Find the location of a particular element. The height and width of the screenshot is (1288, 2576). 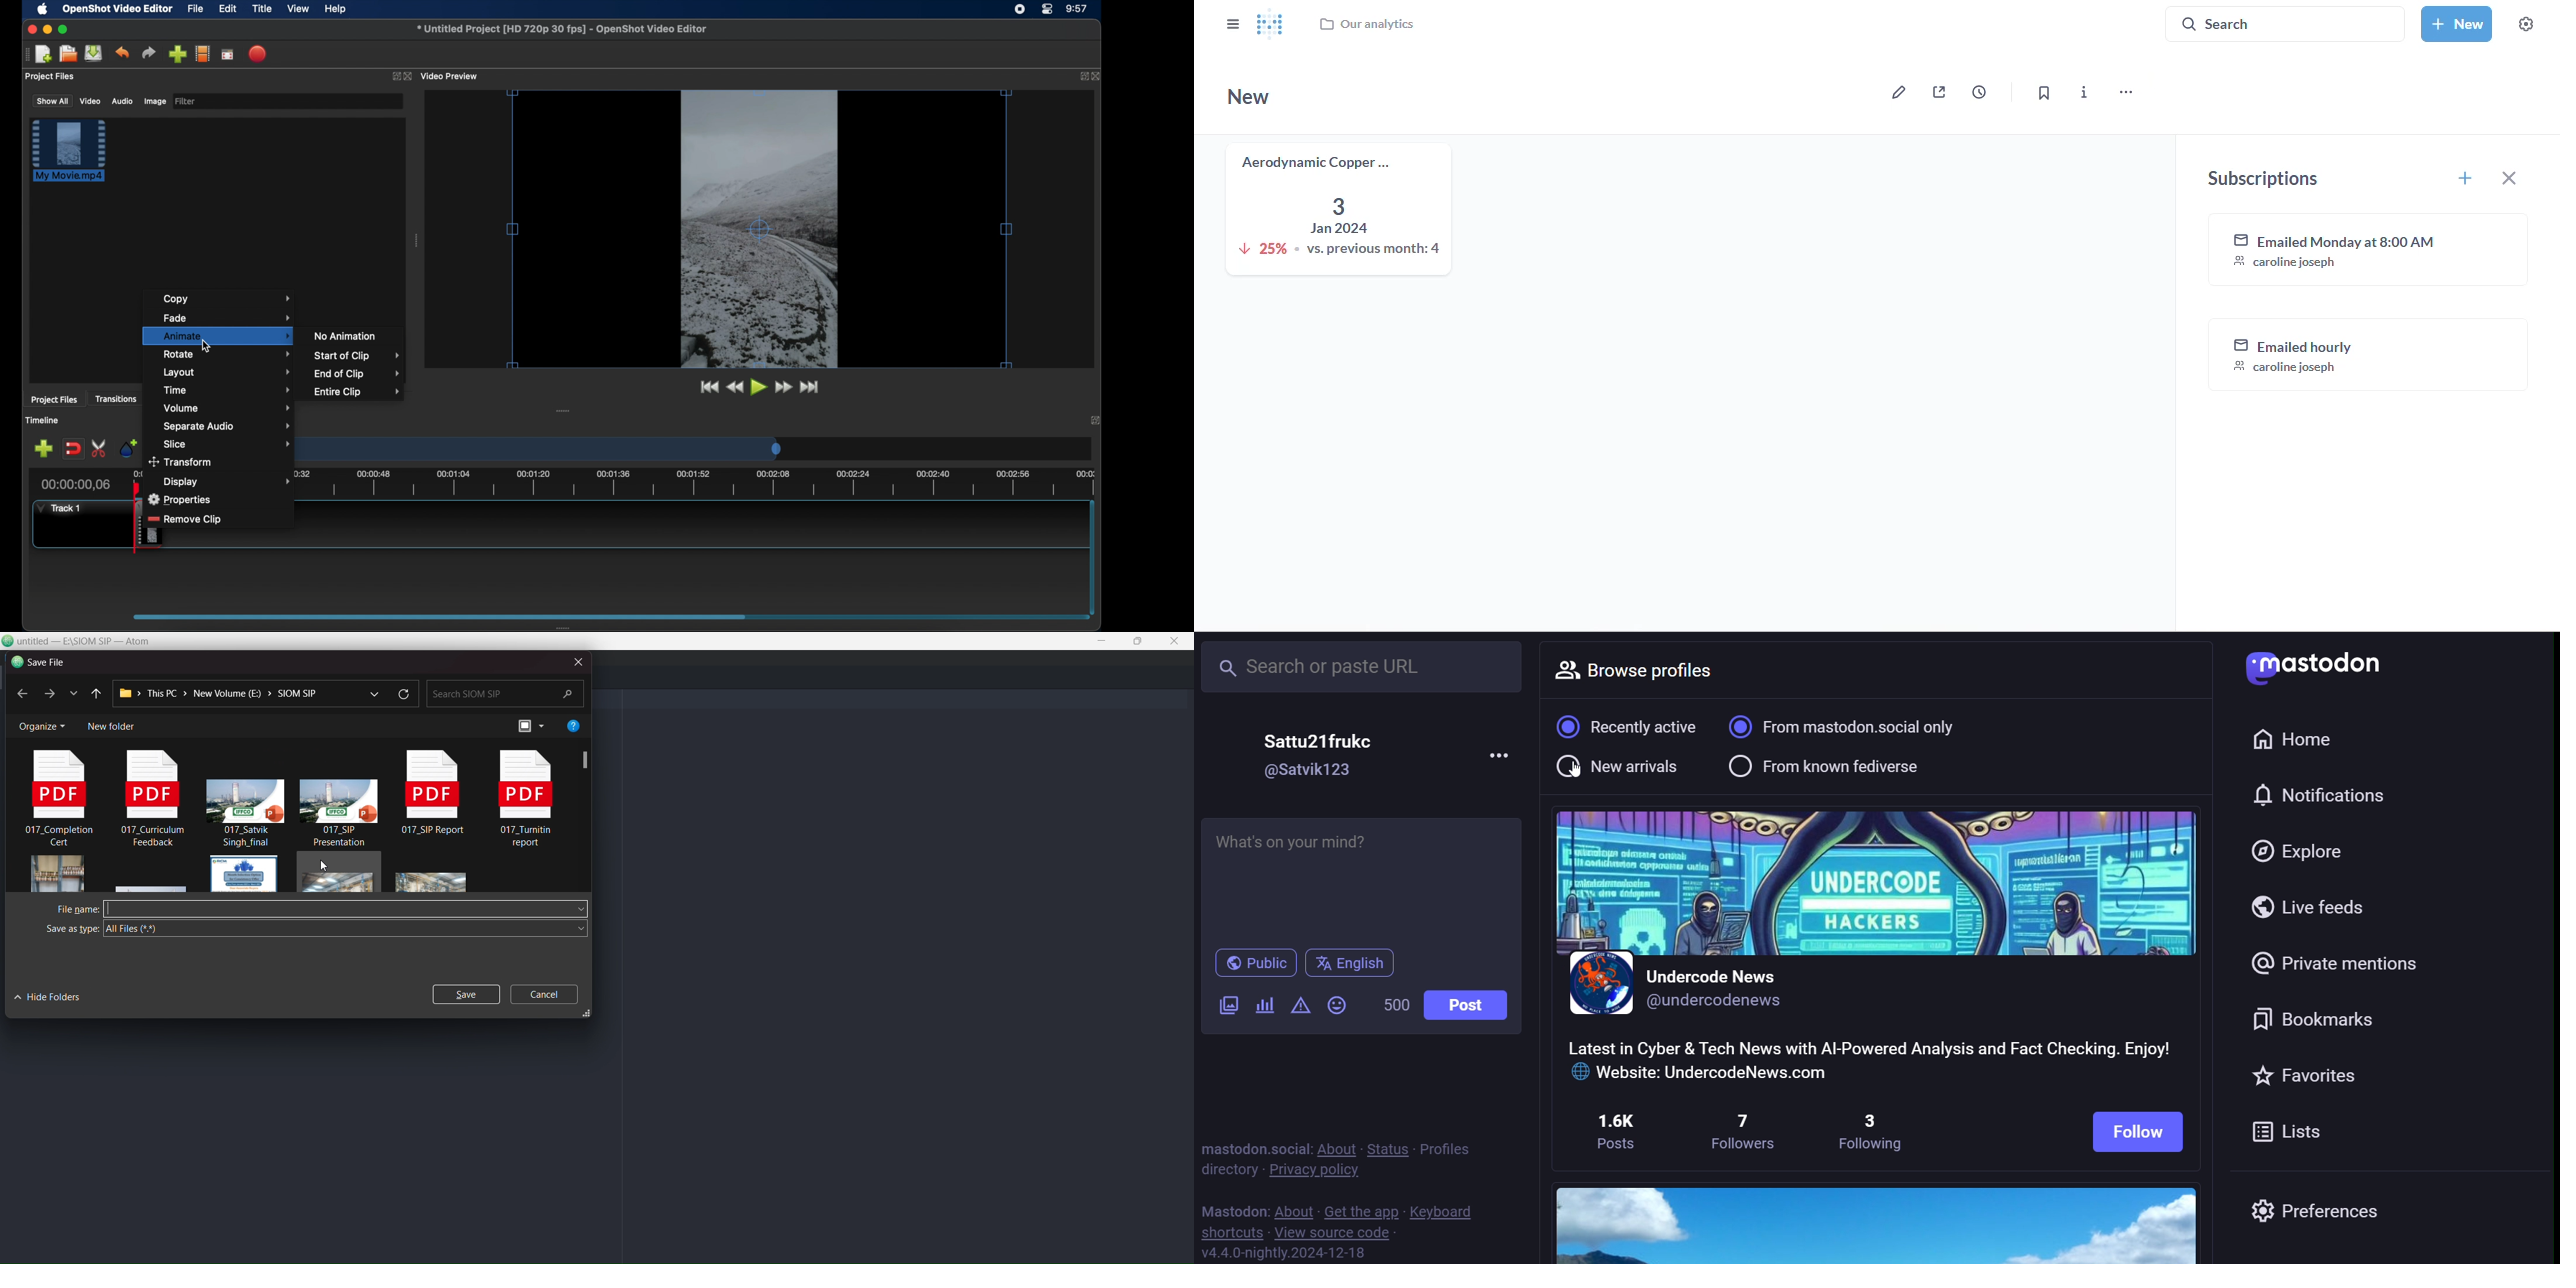

@Satvik123 is located at coordinates (1318, 768).